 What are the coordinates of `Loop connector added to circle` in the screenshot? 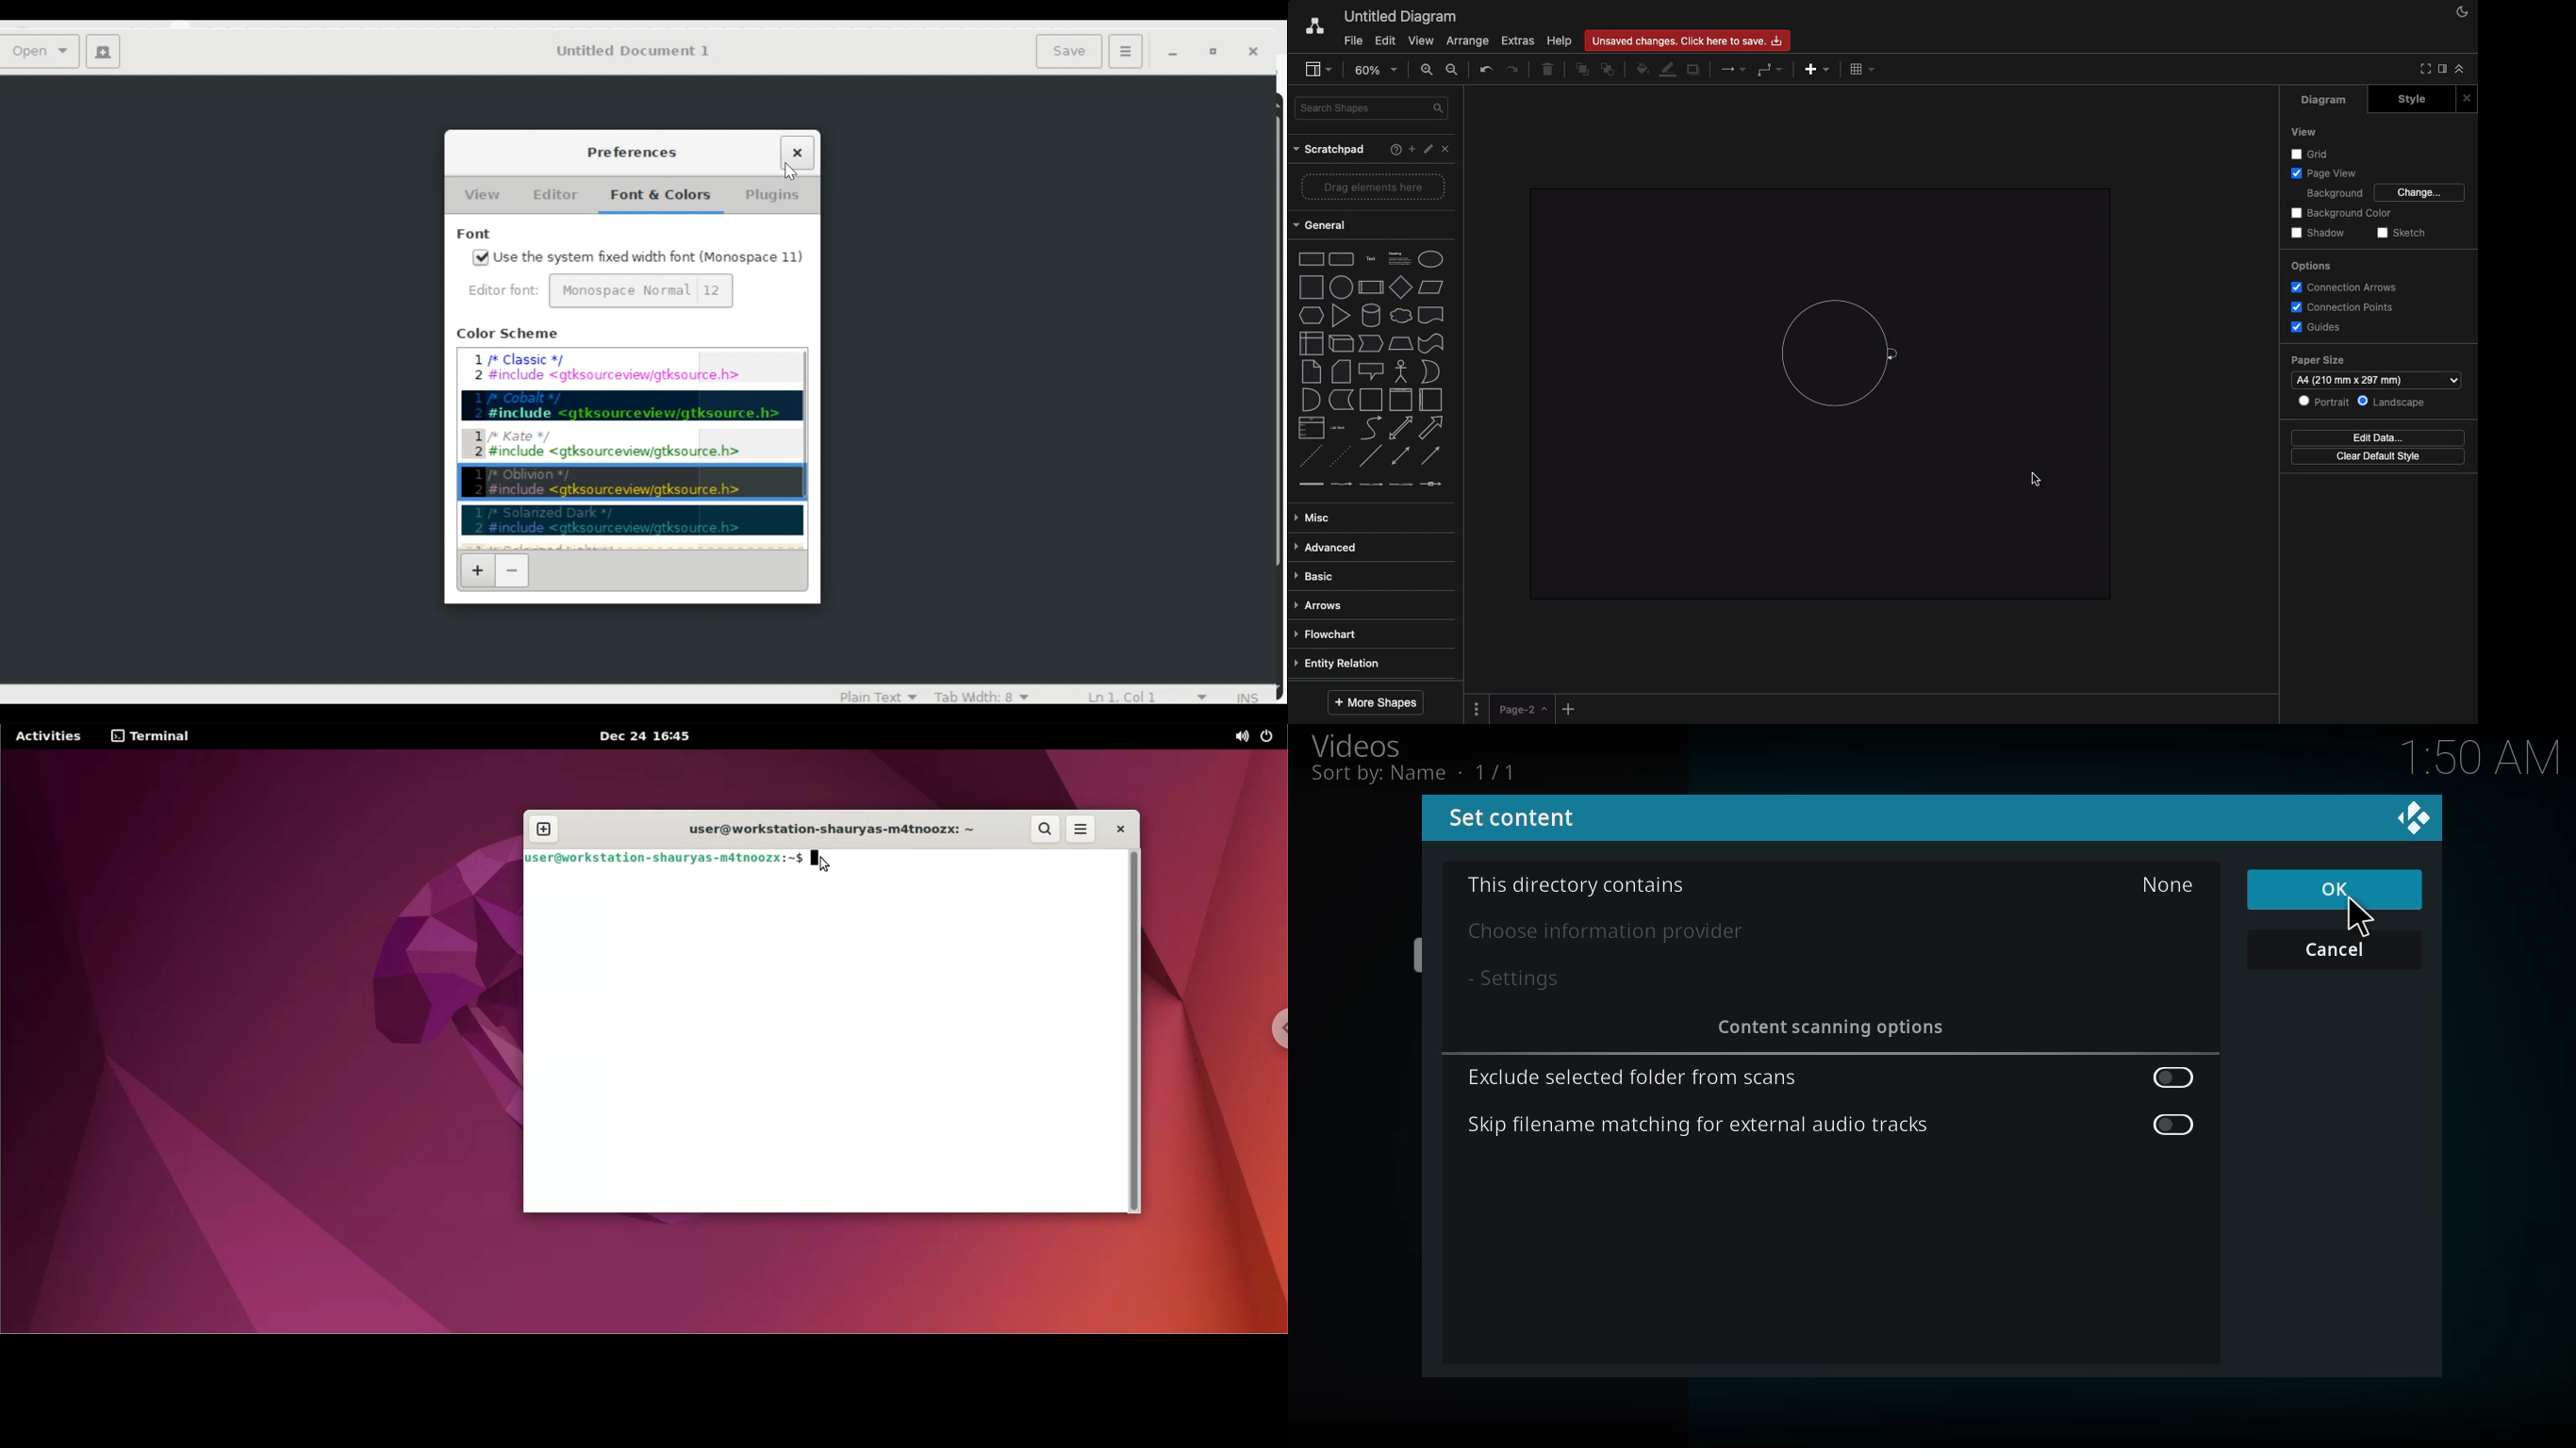 It's located at (1898, 354).